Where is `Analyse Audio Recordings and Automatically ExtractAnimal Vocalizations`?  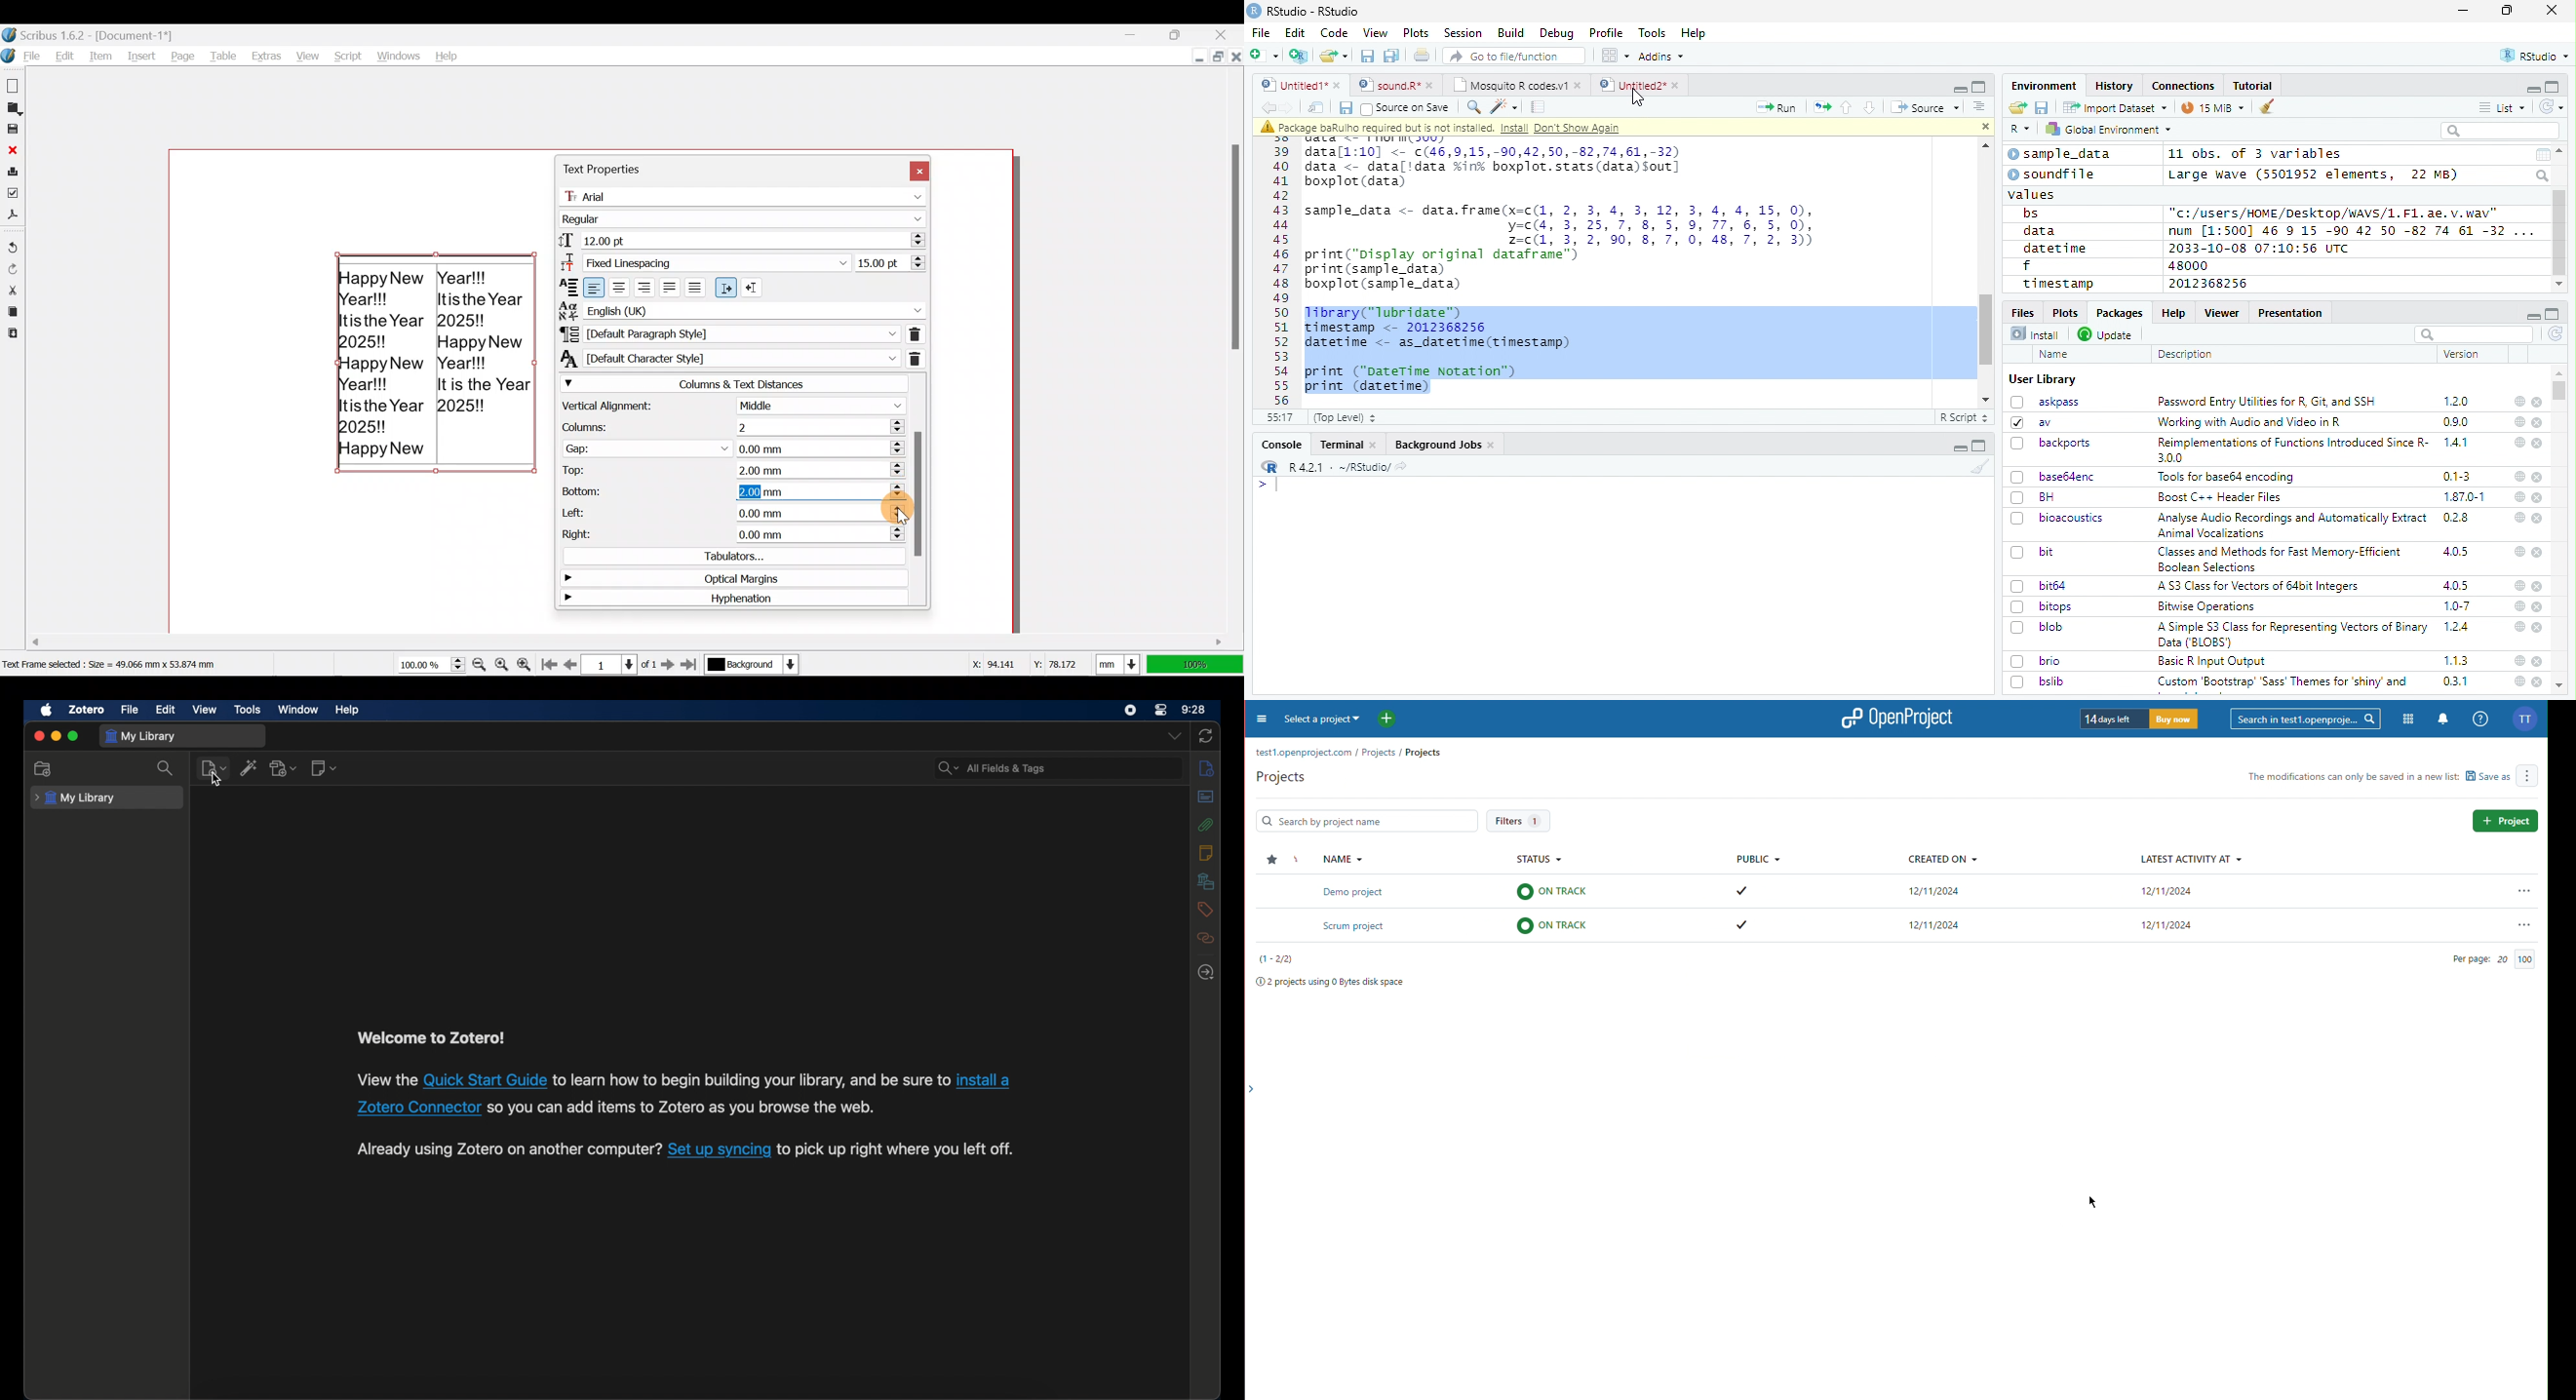
Analyse Audio Recordings and Automatically ExtractAnimal Vocalizations is located at coordinates (2288, 525).